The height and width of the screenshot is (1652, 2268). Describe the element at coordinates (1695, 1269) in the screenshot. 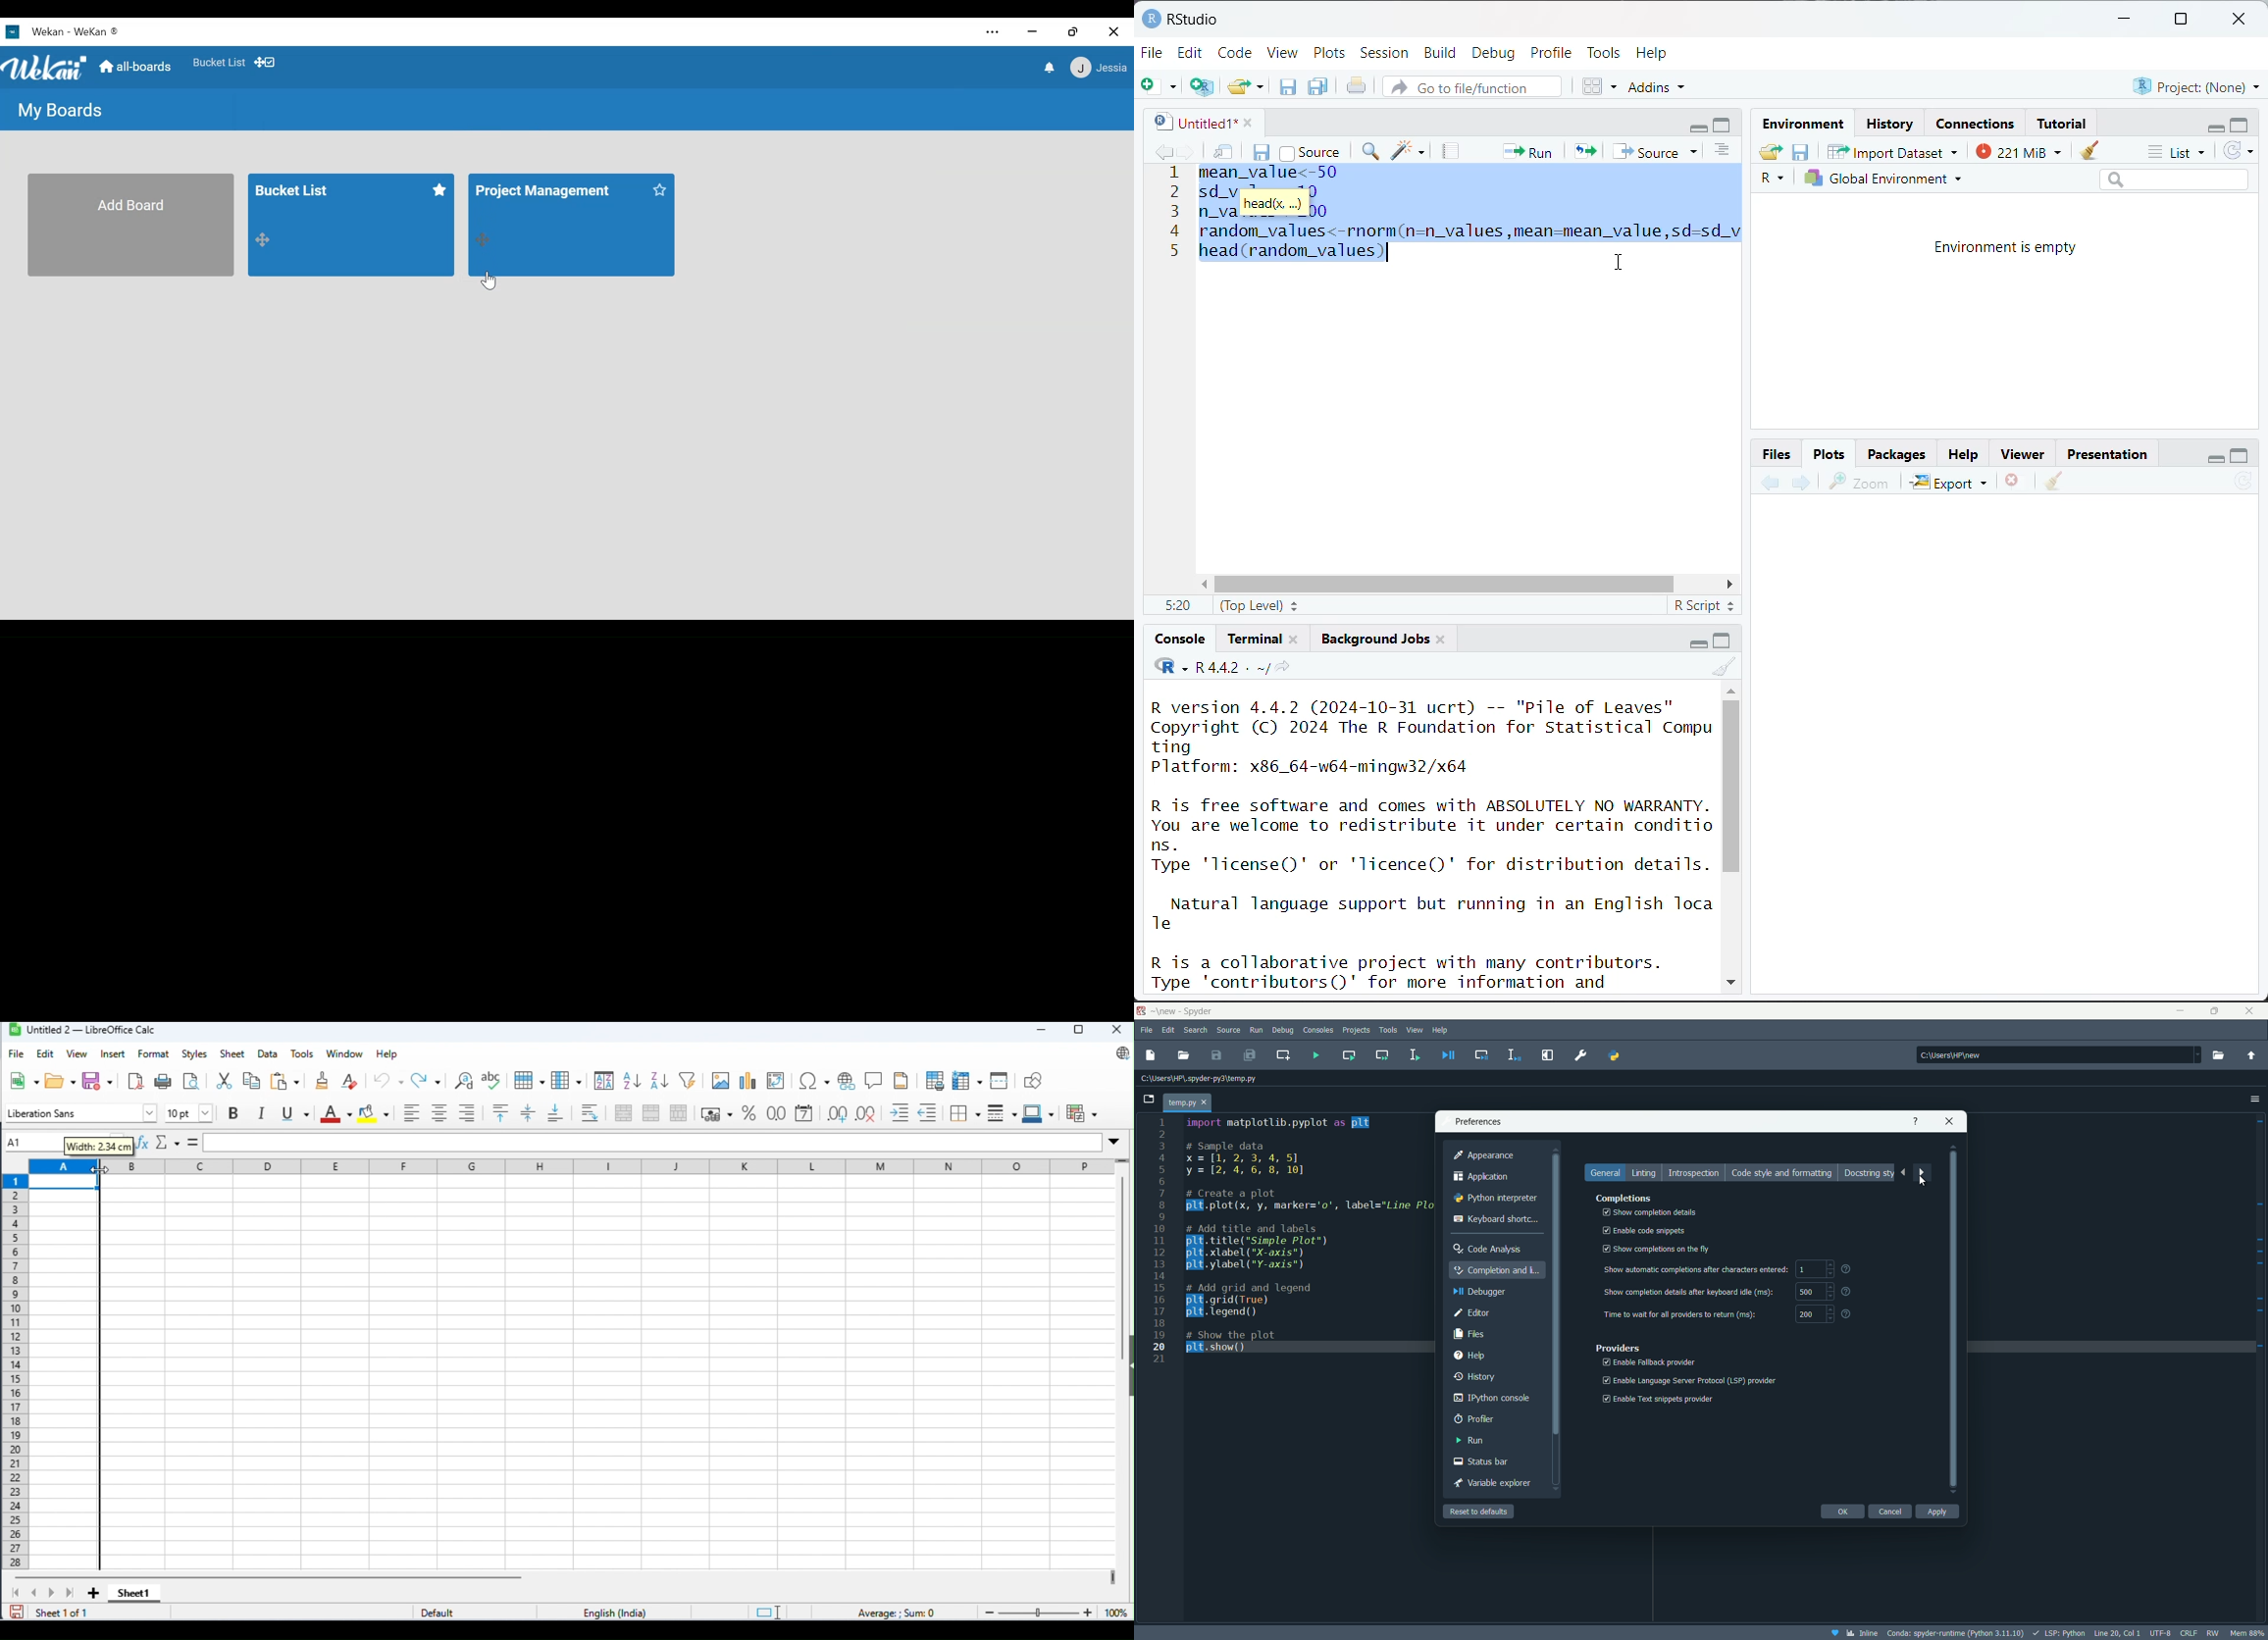

I see `show automatic completions after characters entered` at that location.